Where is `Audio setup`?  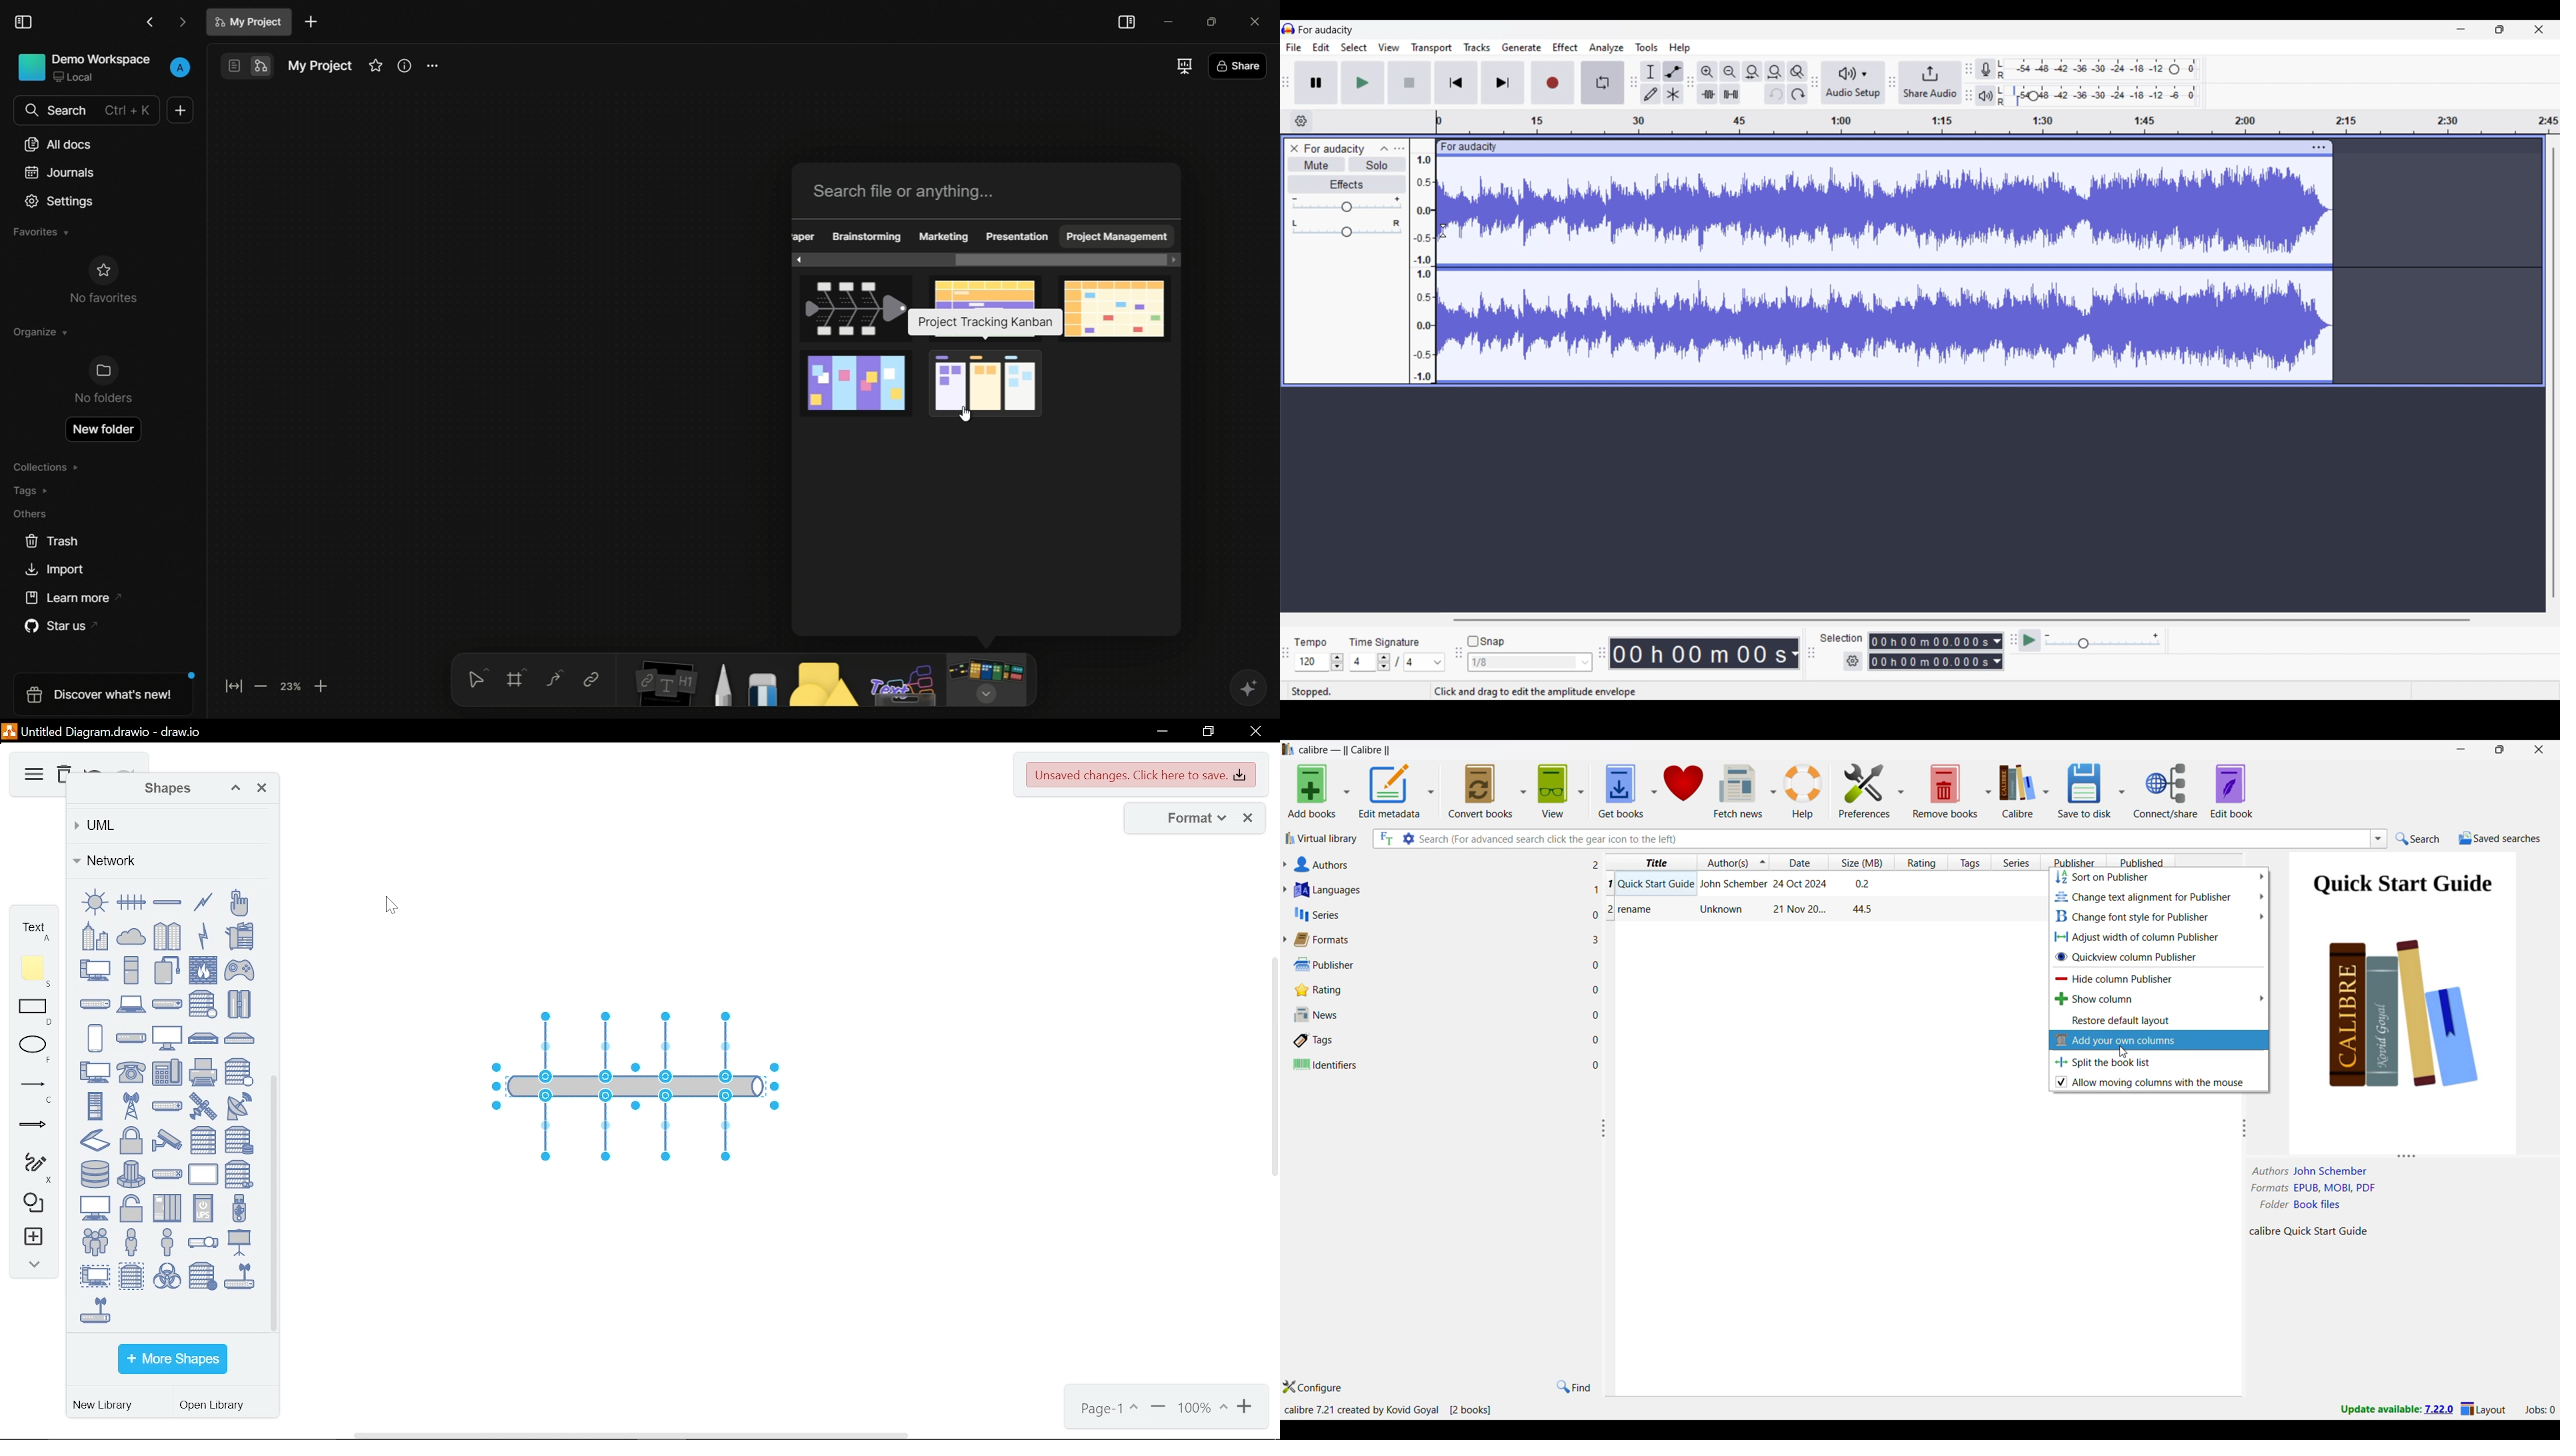 Audio setup is located at coordinates (1853, 83).